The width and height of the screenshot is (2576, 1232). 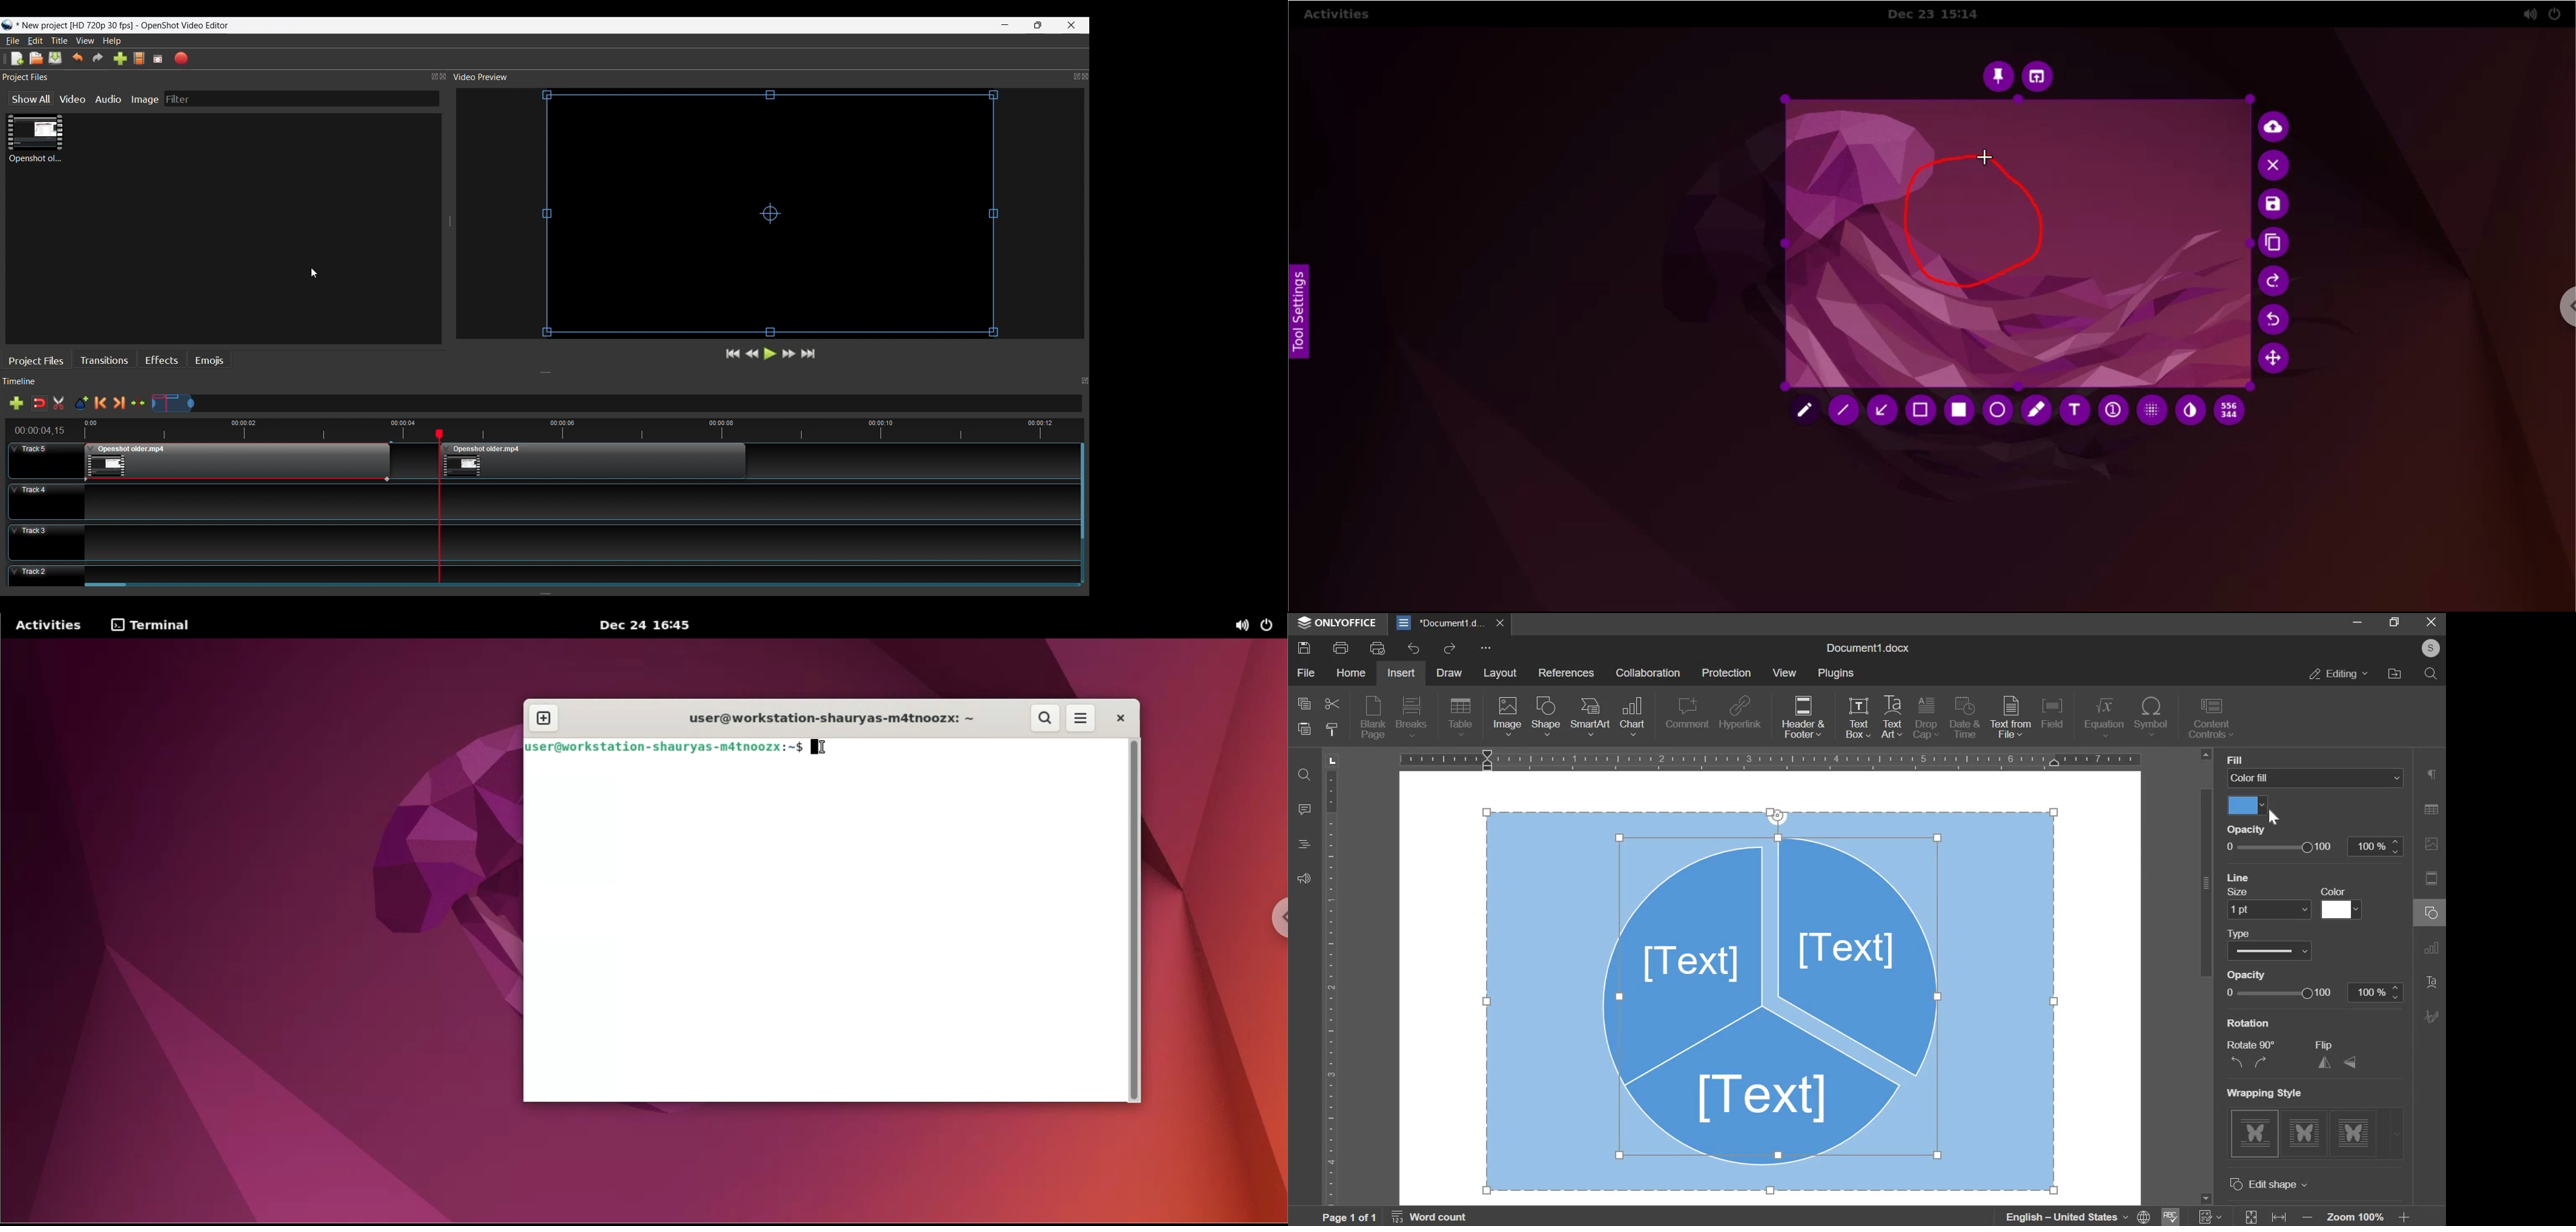 I want to click on Project Files, so click(x=39, y=360).